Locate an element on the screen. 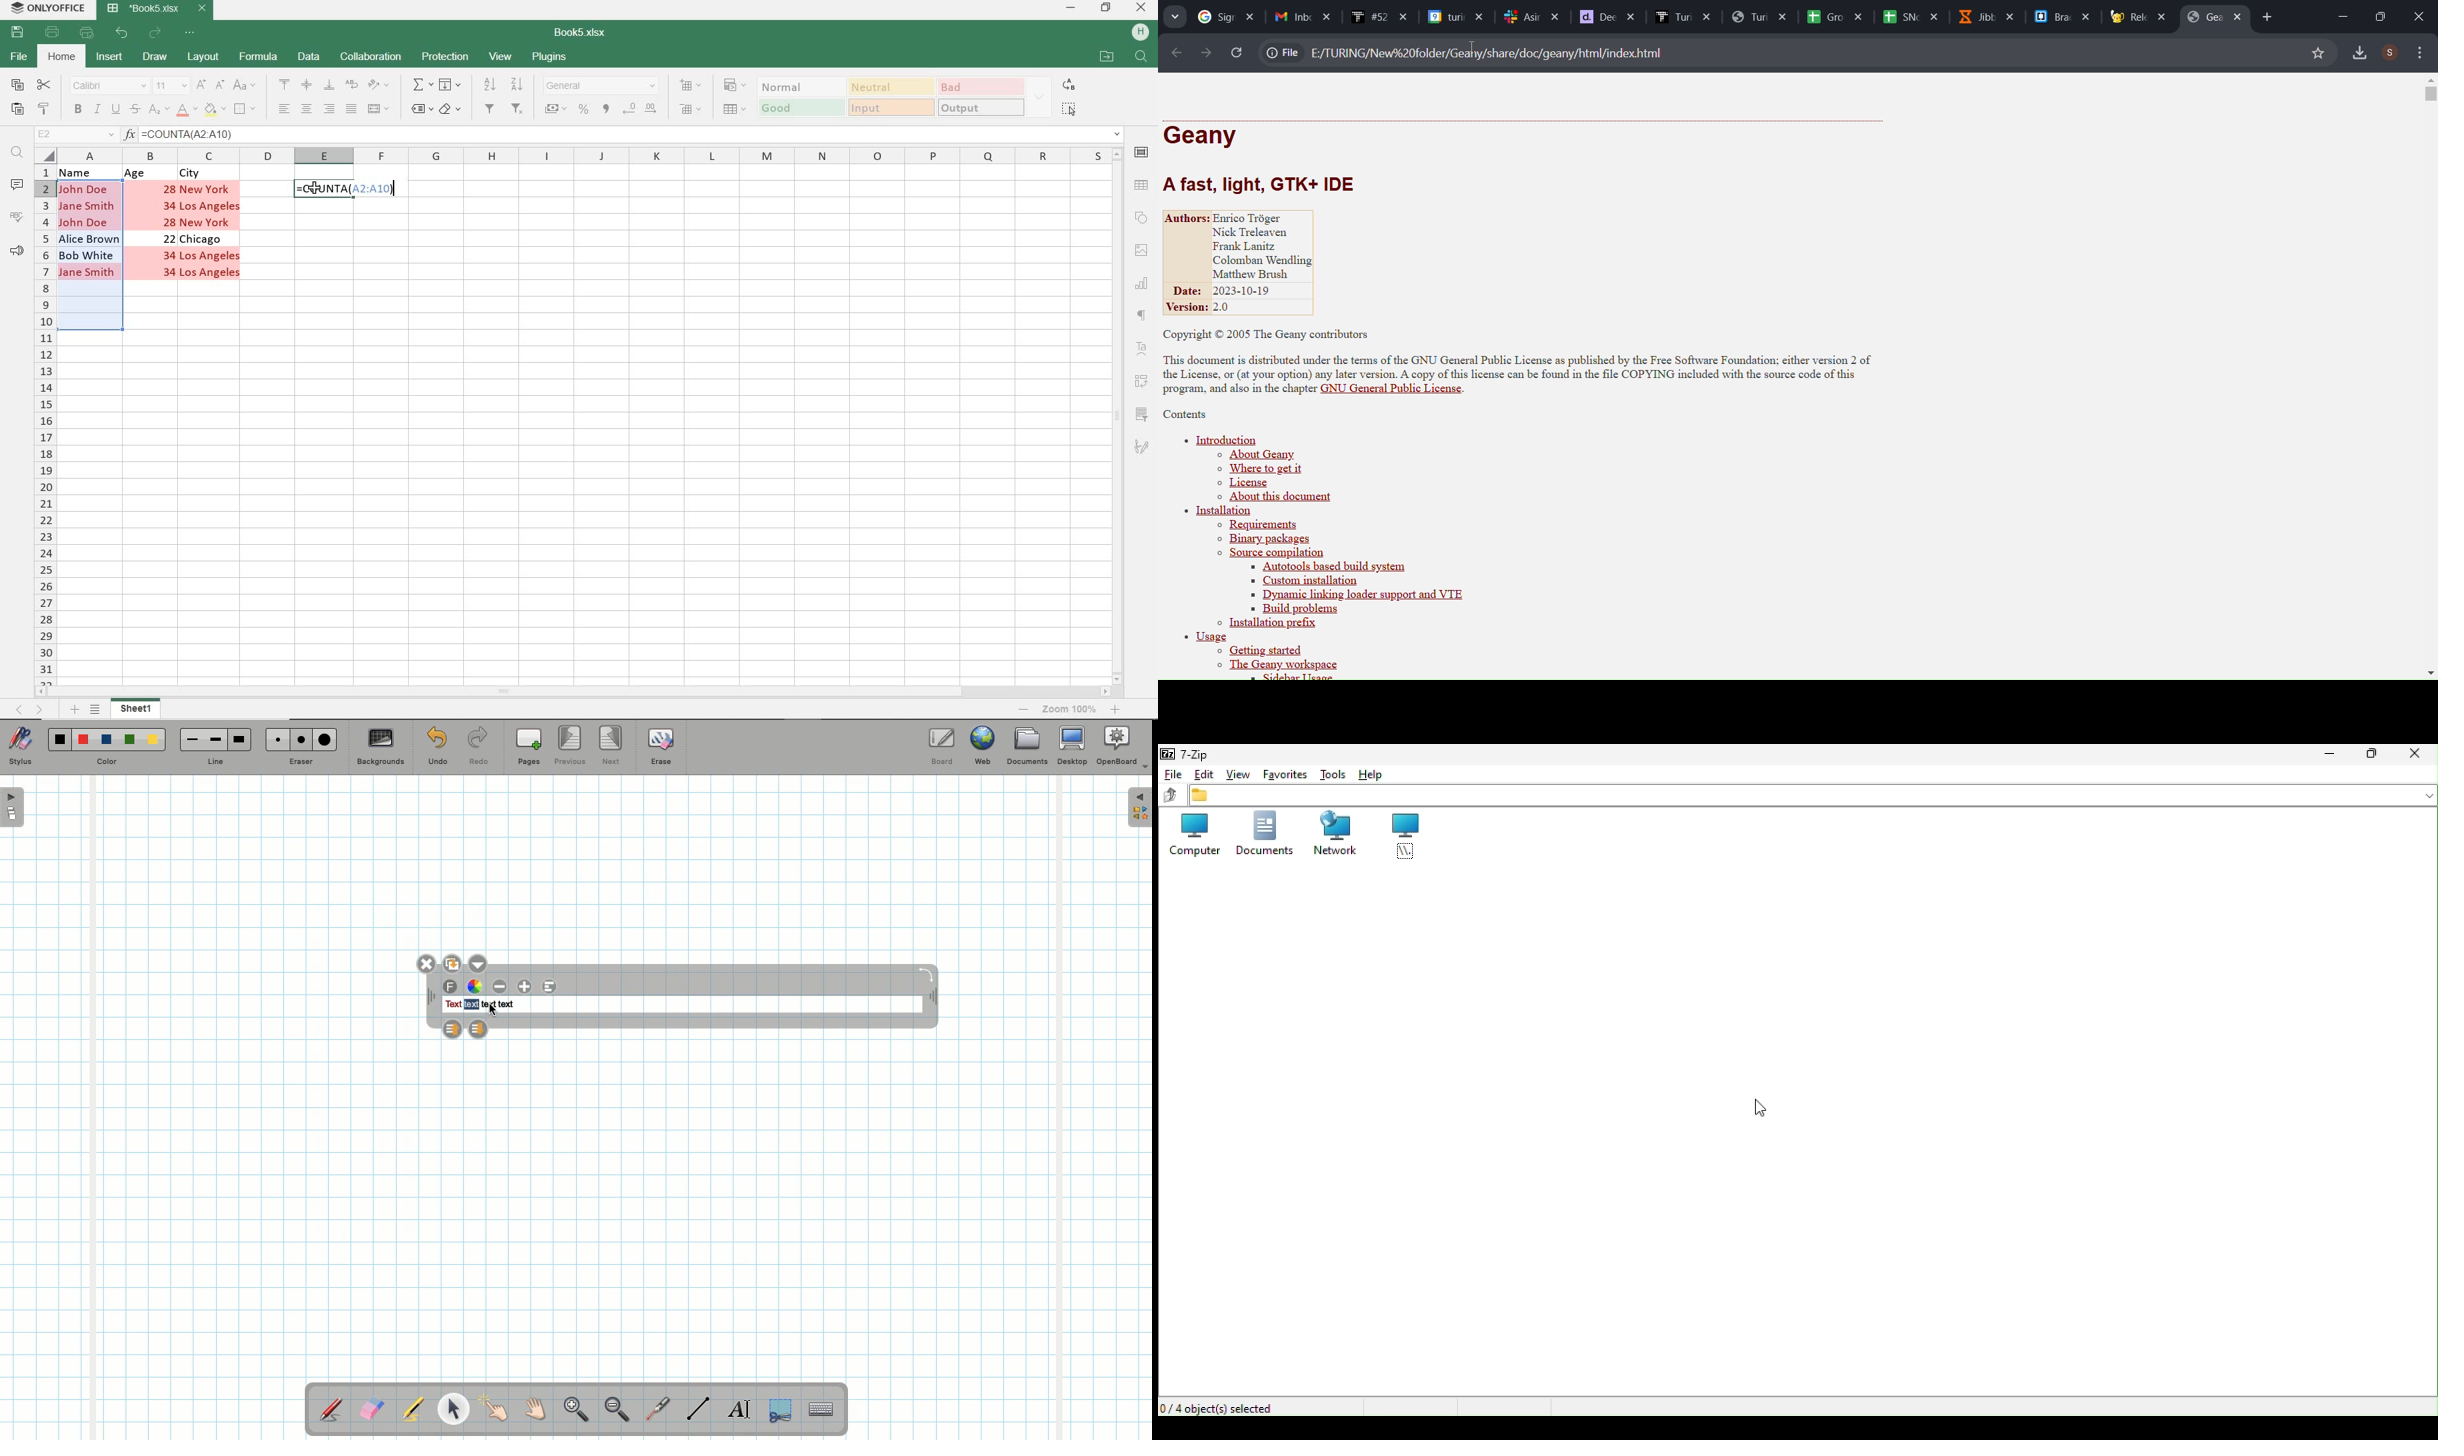 Image resolution: width=2464 pixels, height=1456 pixels. INSERT FUNCTION is located at coordinates (421, 83).